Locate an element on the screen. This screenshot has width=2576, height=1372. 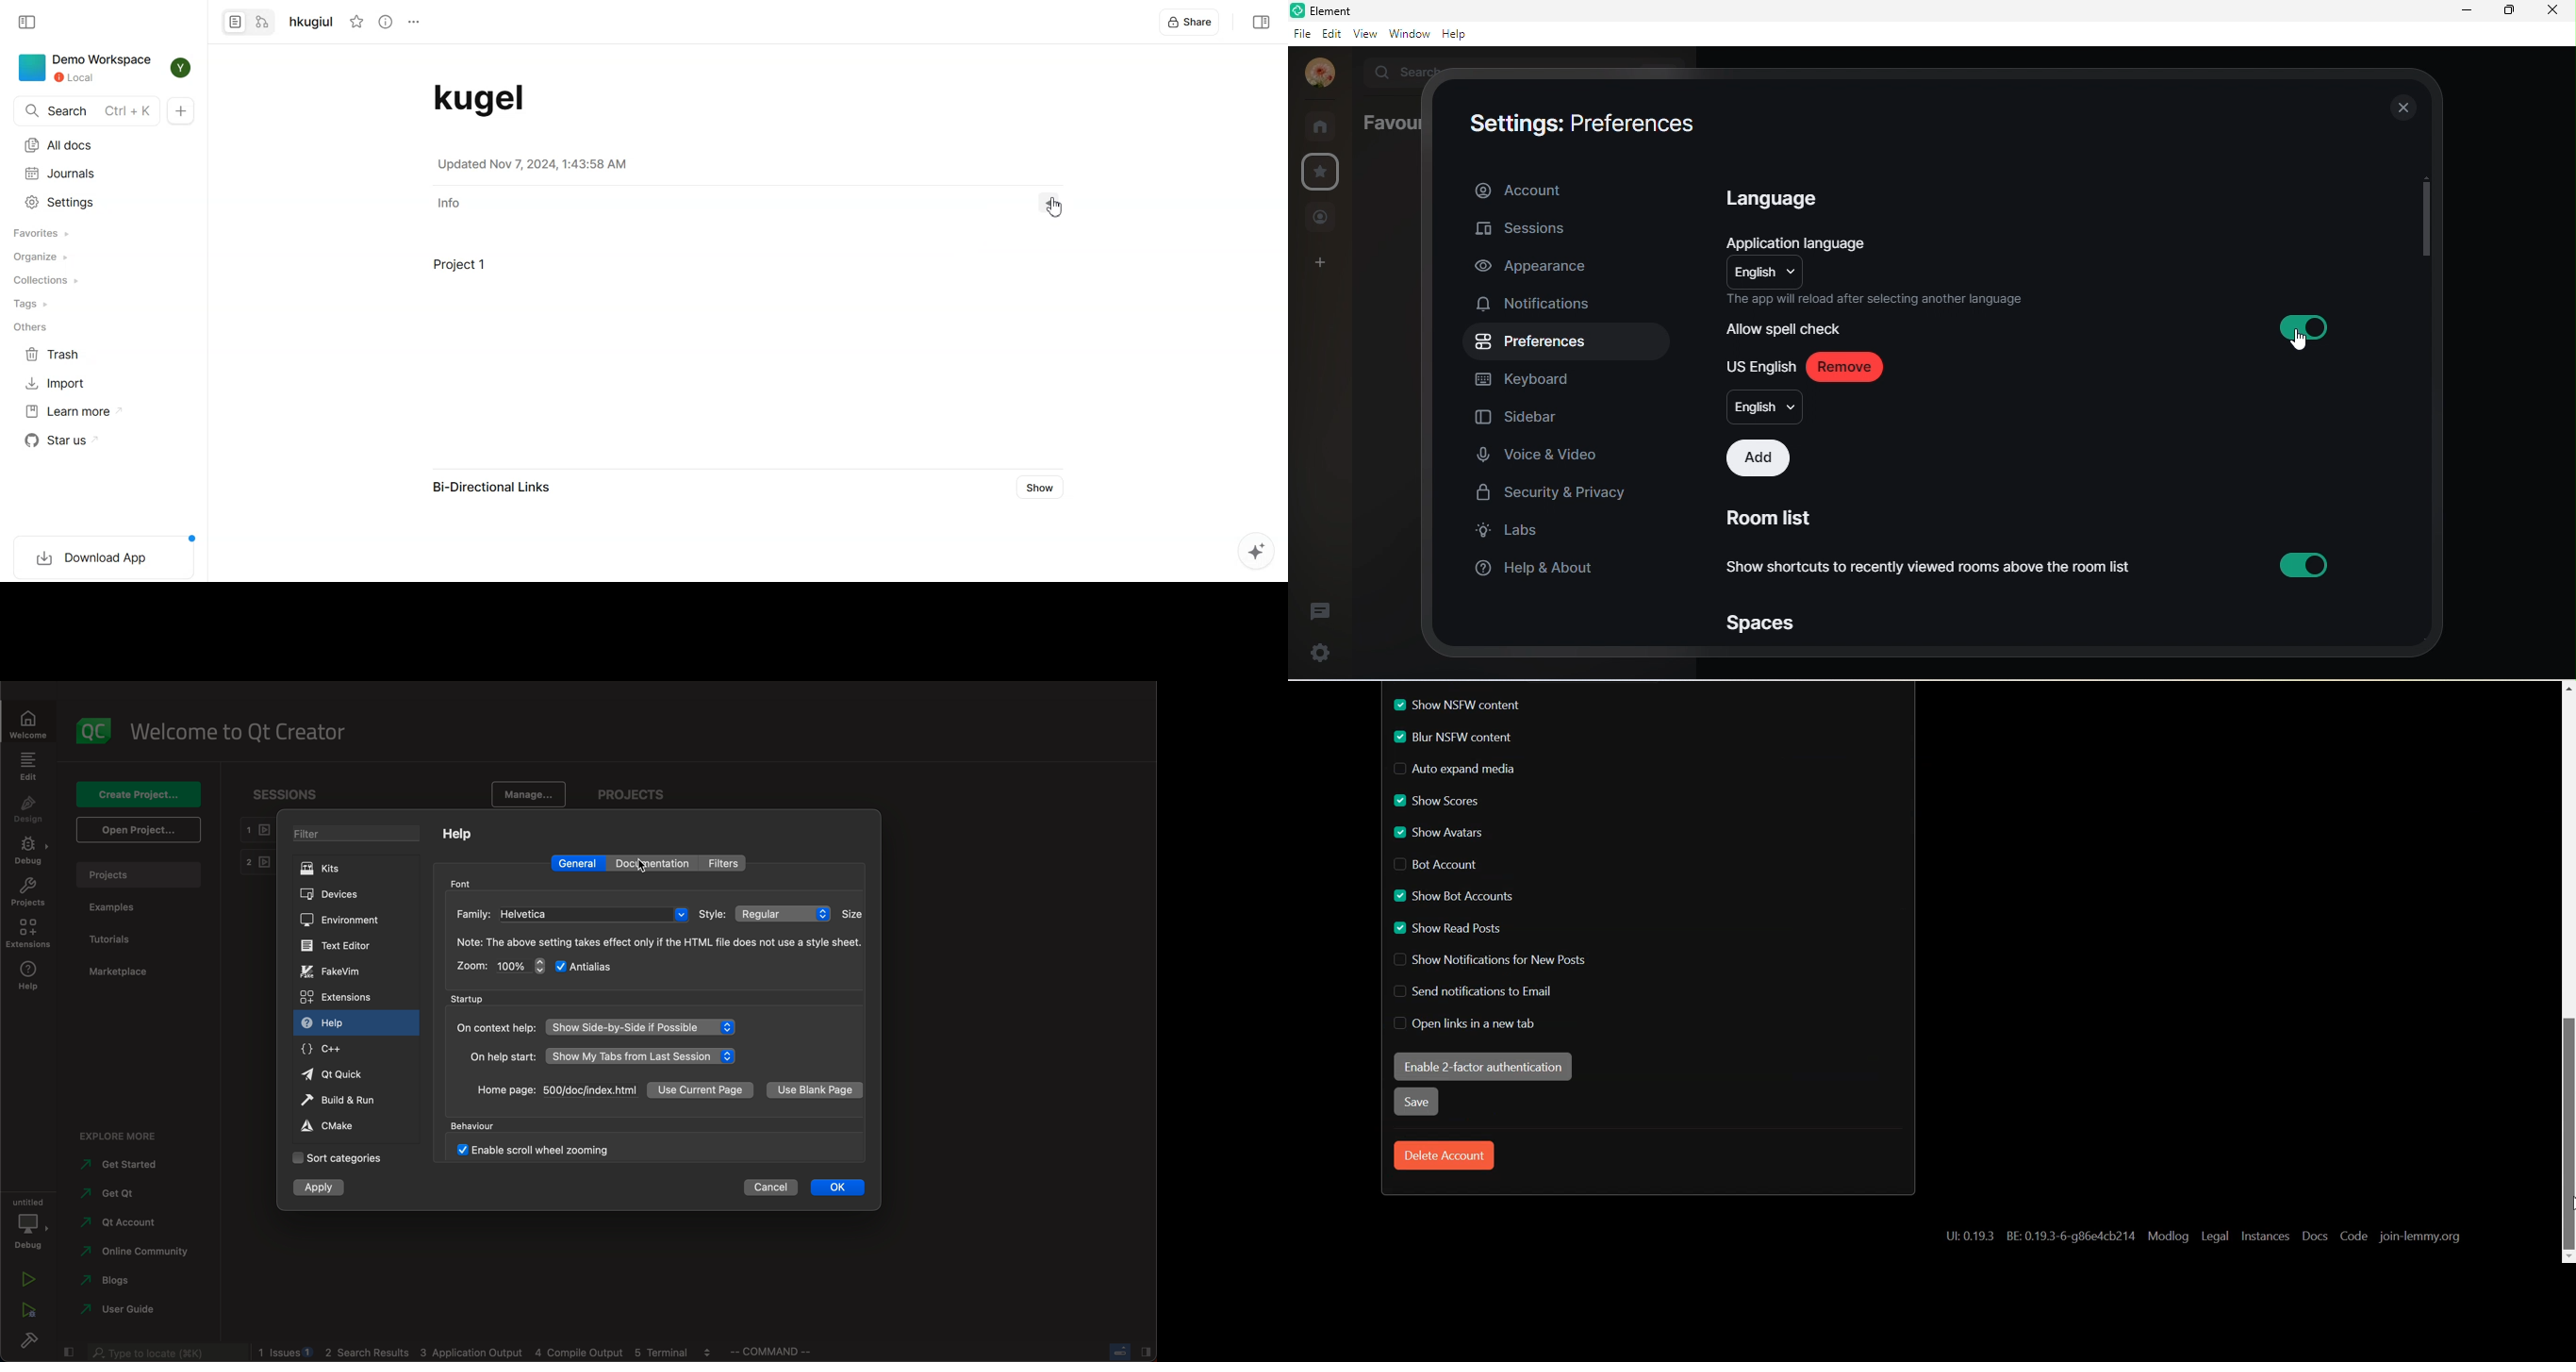
preferences is located at coordinates (1532, 341).